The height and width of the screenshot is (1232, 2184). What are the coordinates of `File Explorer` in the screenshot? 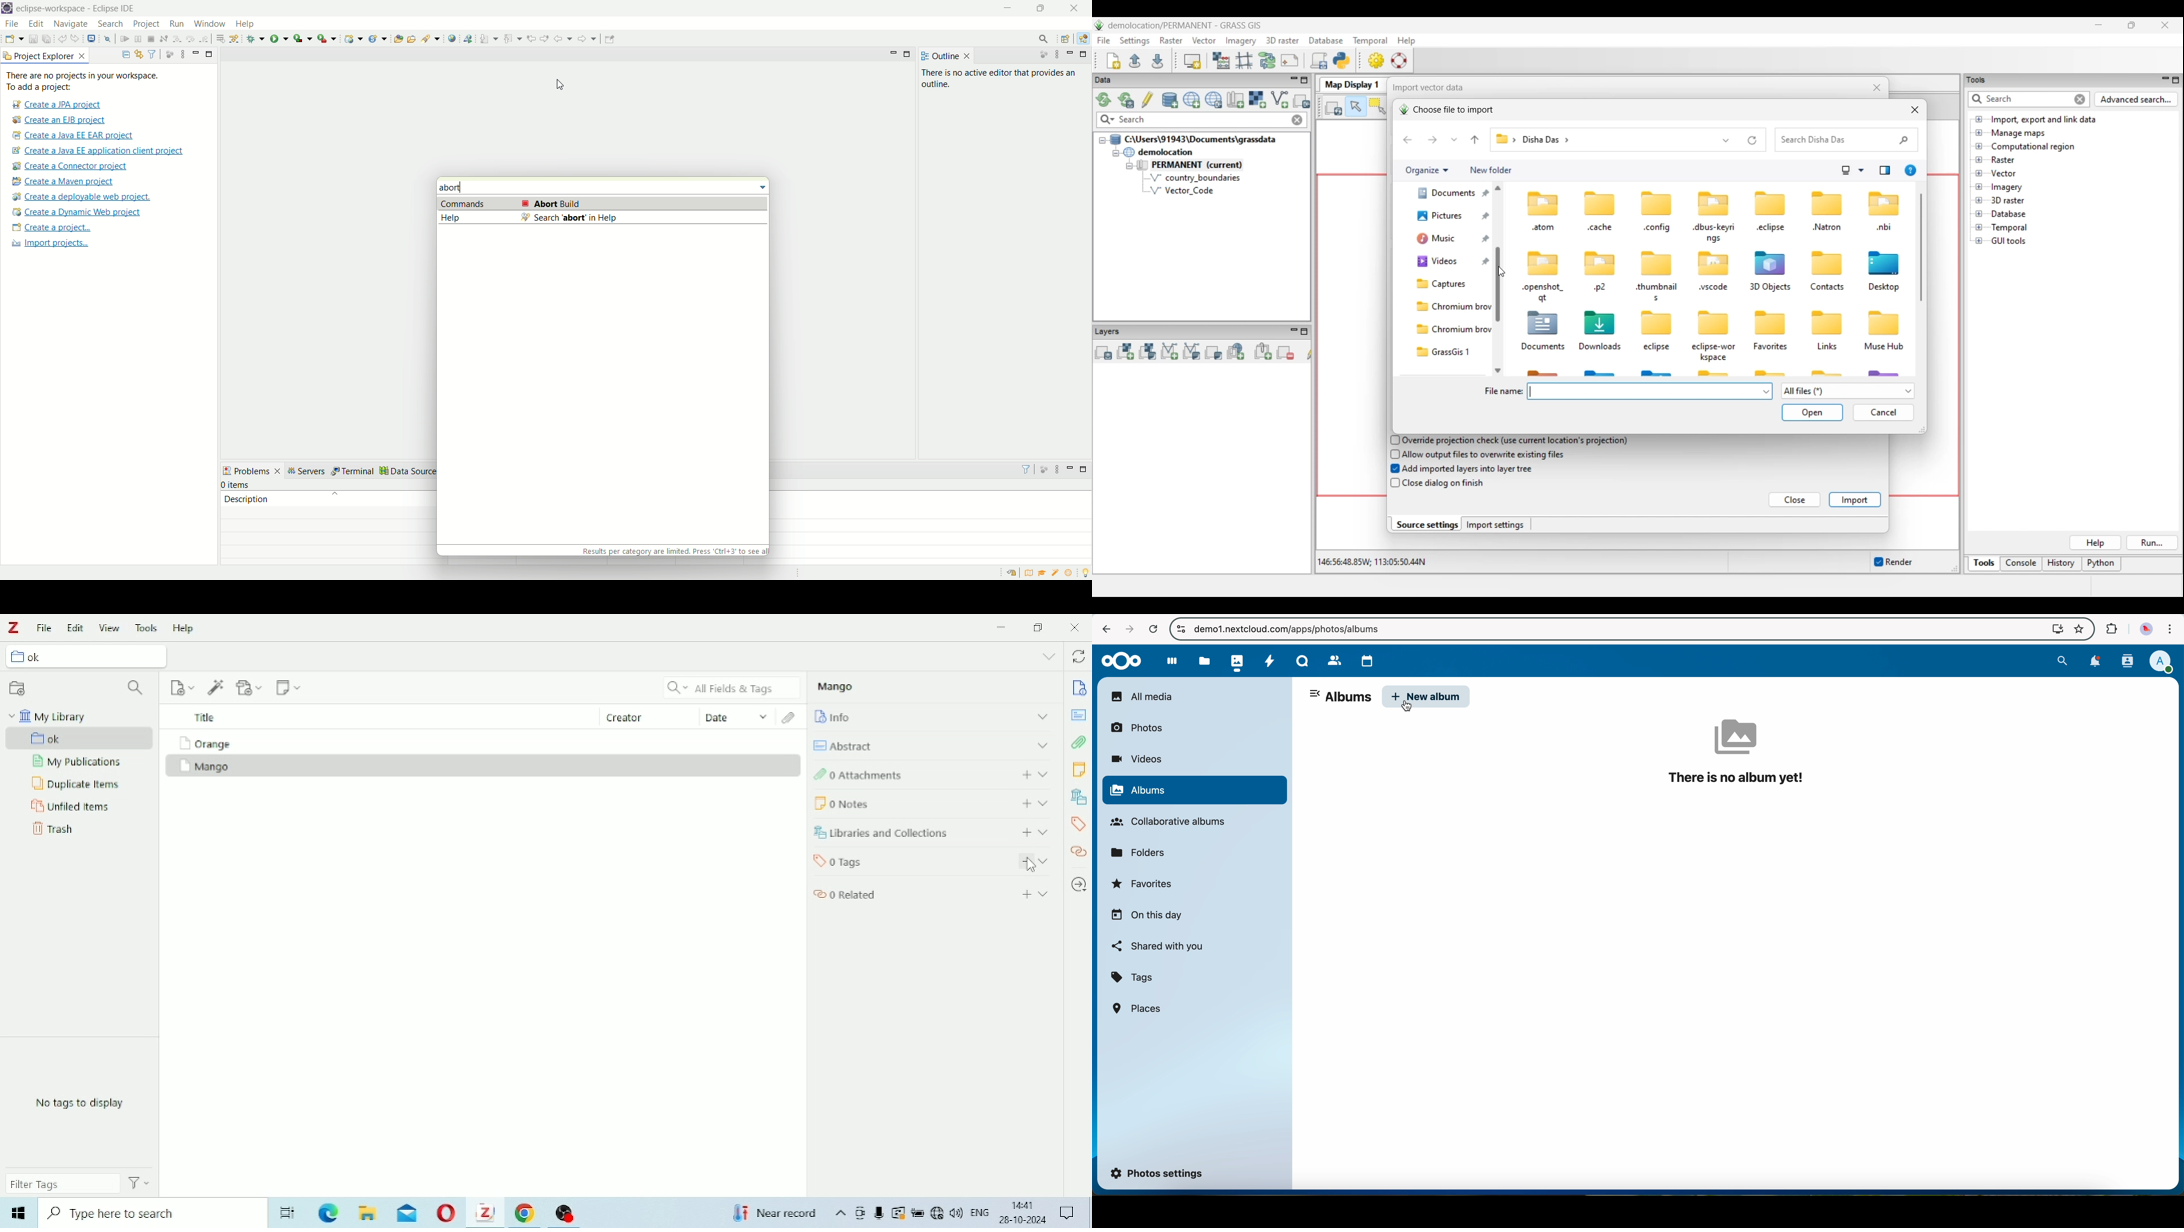 It's located at (367, 1214).